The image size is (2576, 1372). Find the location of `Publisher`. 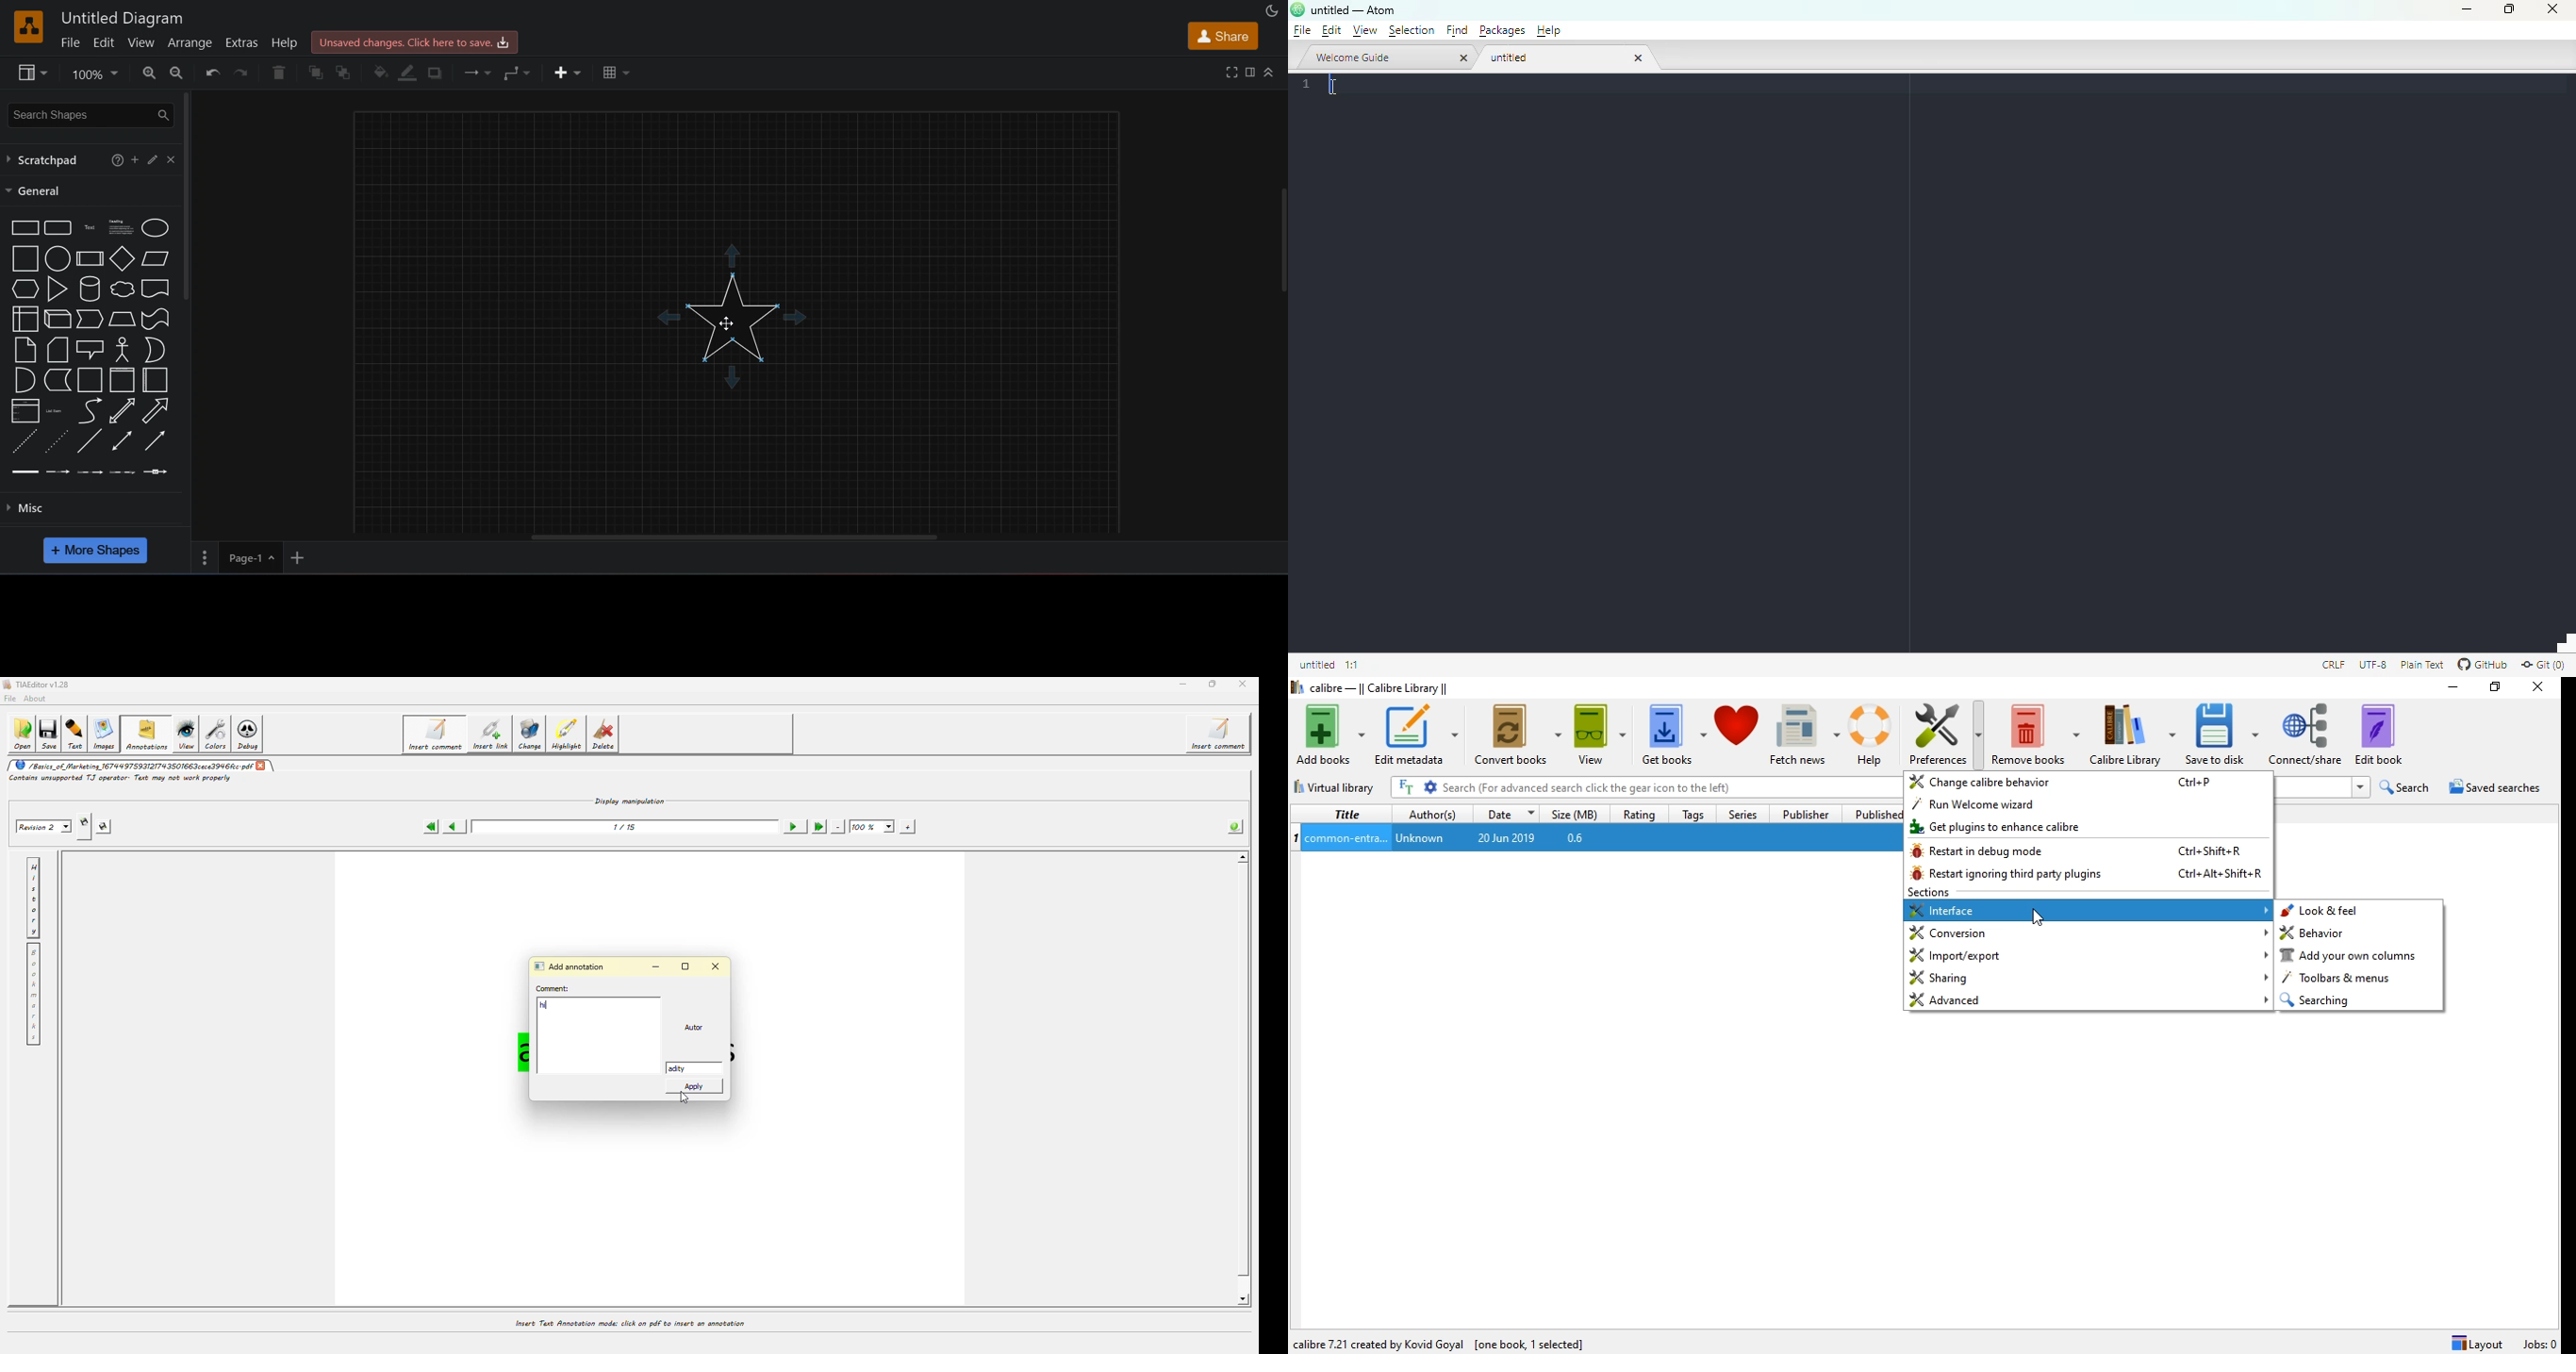

Publisher is located at coordinates (1808, 814).